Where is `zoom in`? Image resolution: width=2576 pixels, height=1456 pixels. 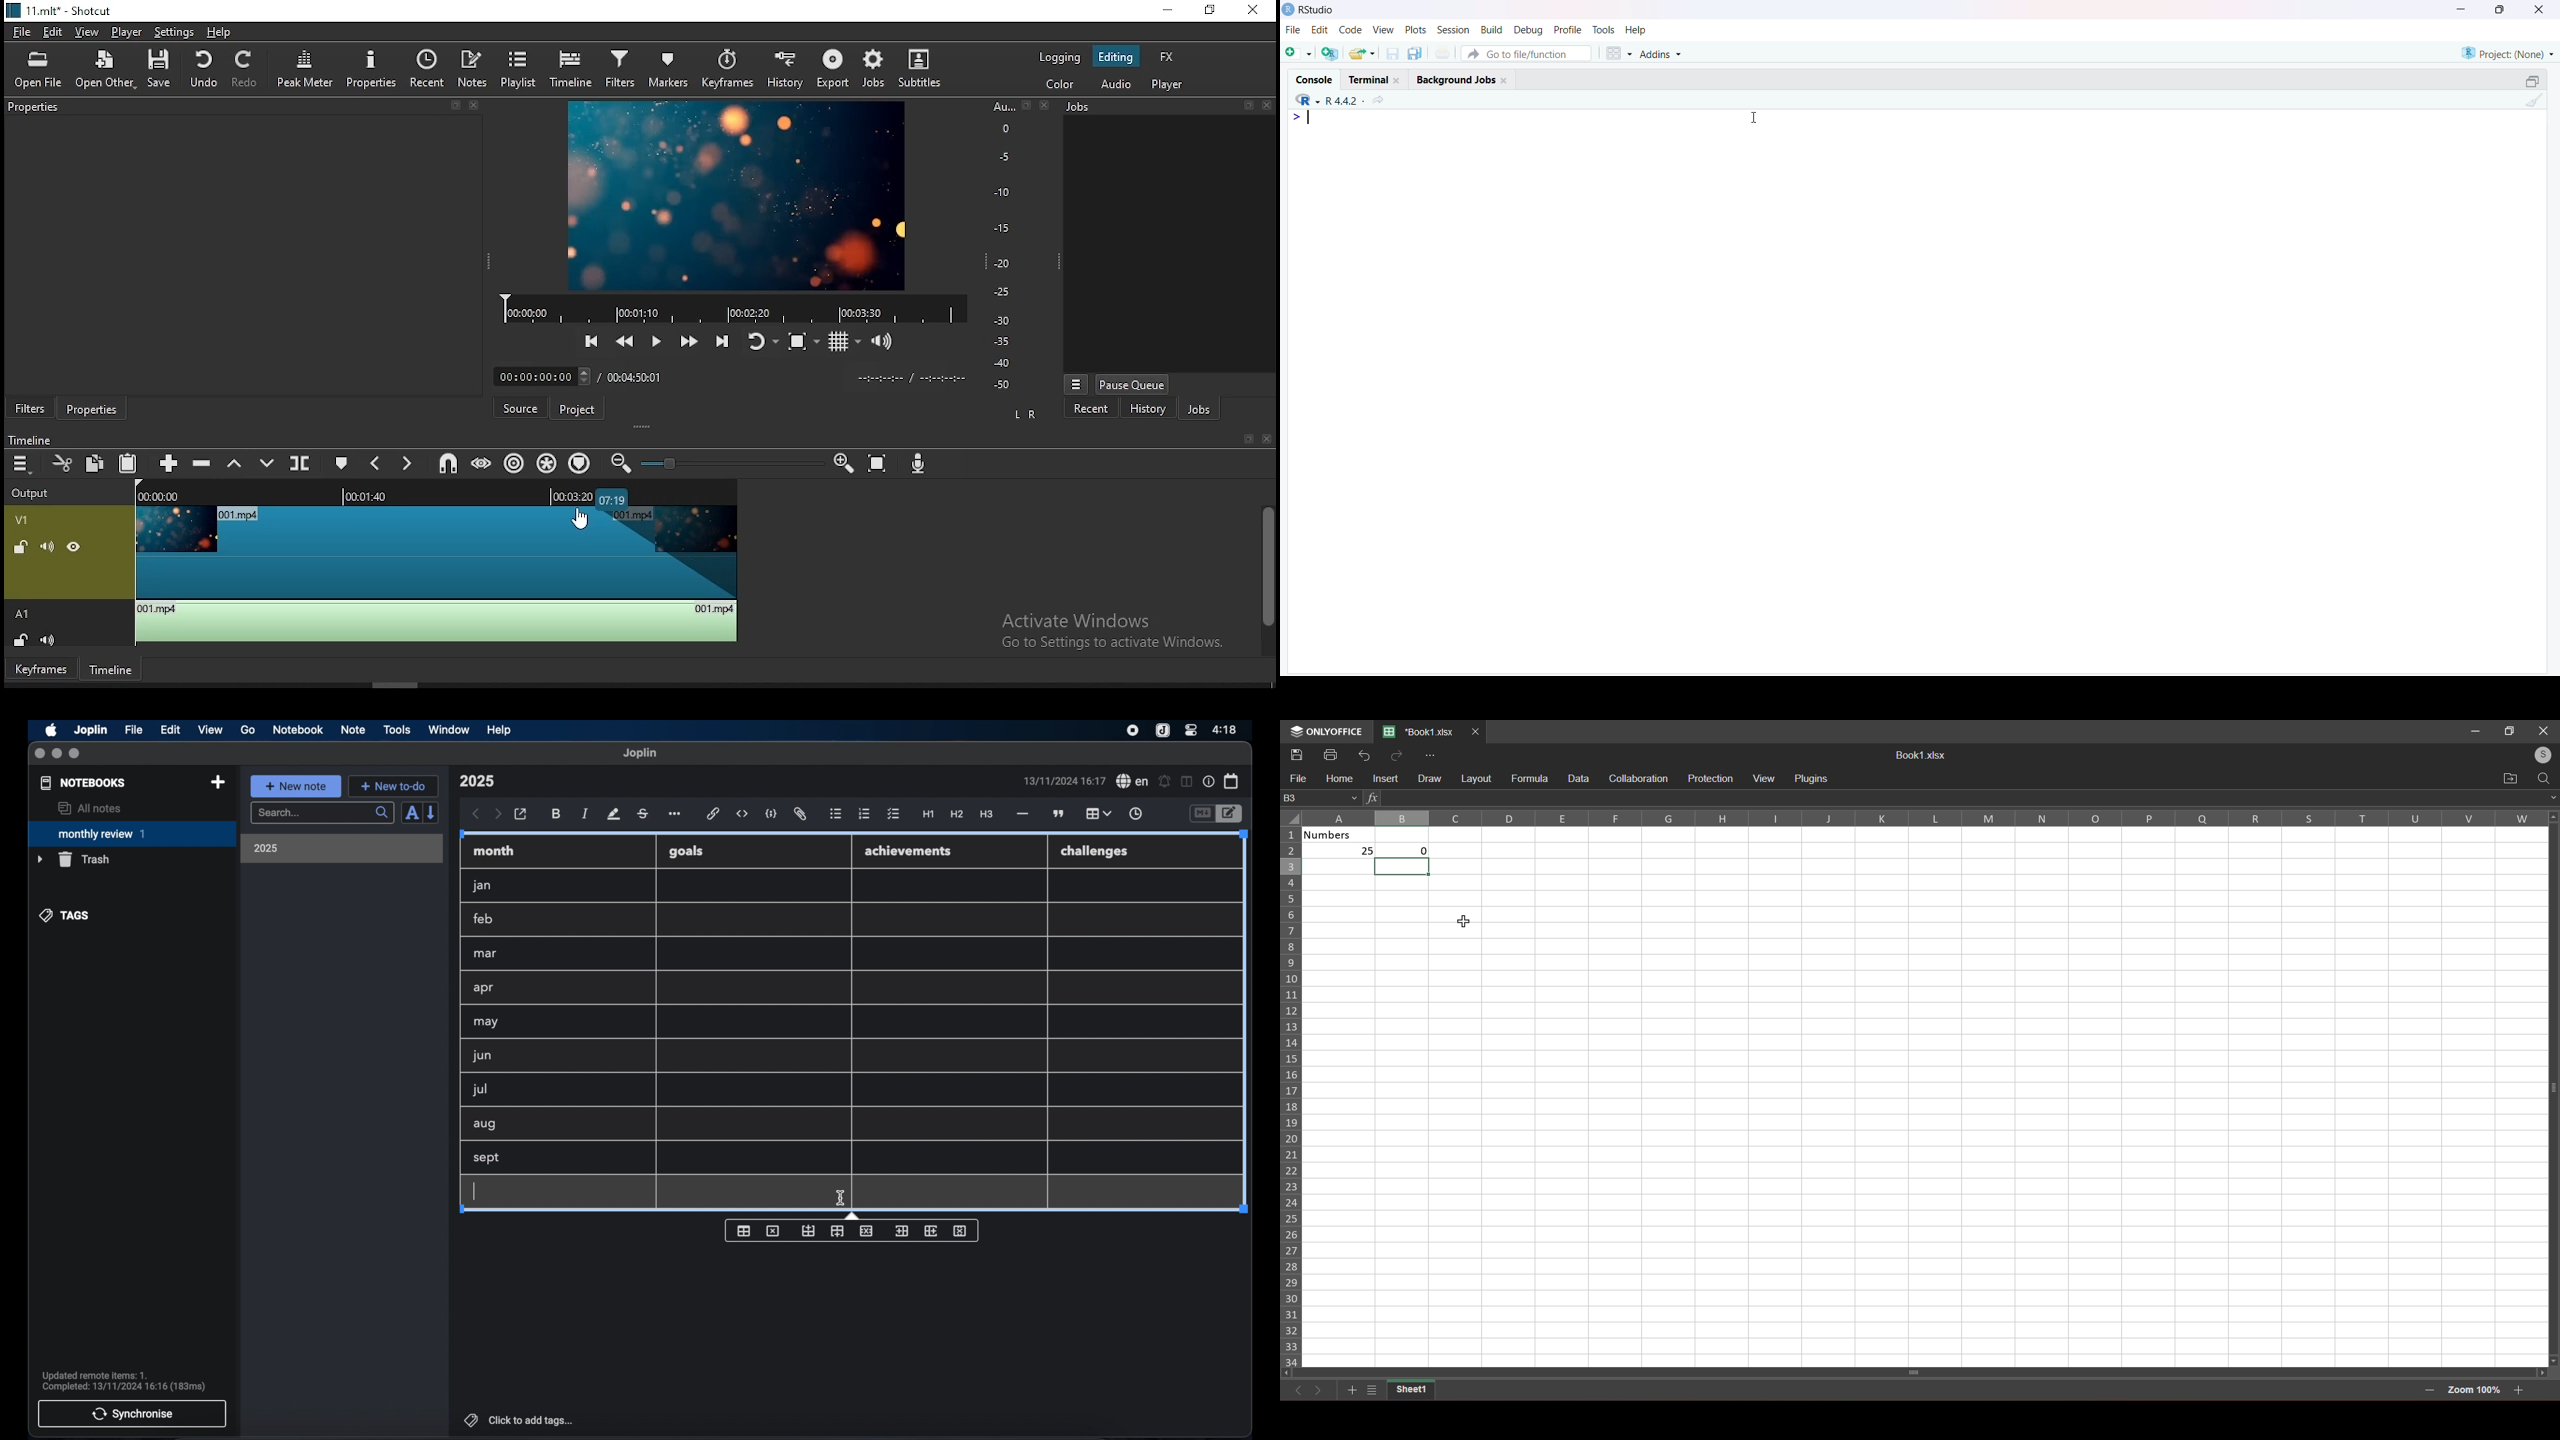 zoom in is located at coordinates (2519, 1391).